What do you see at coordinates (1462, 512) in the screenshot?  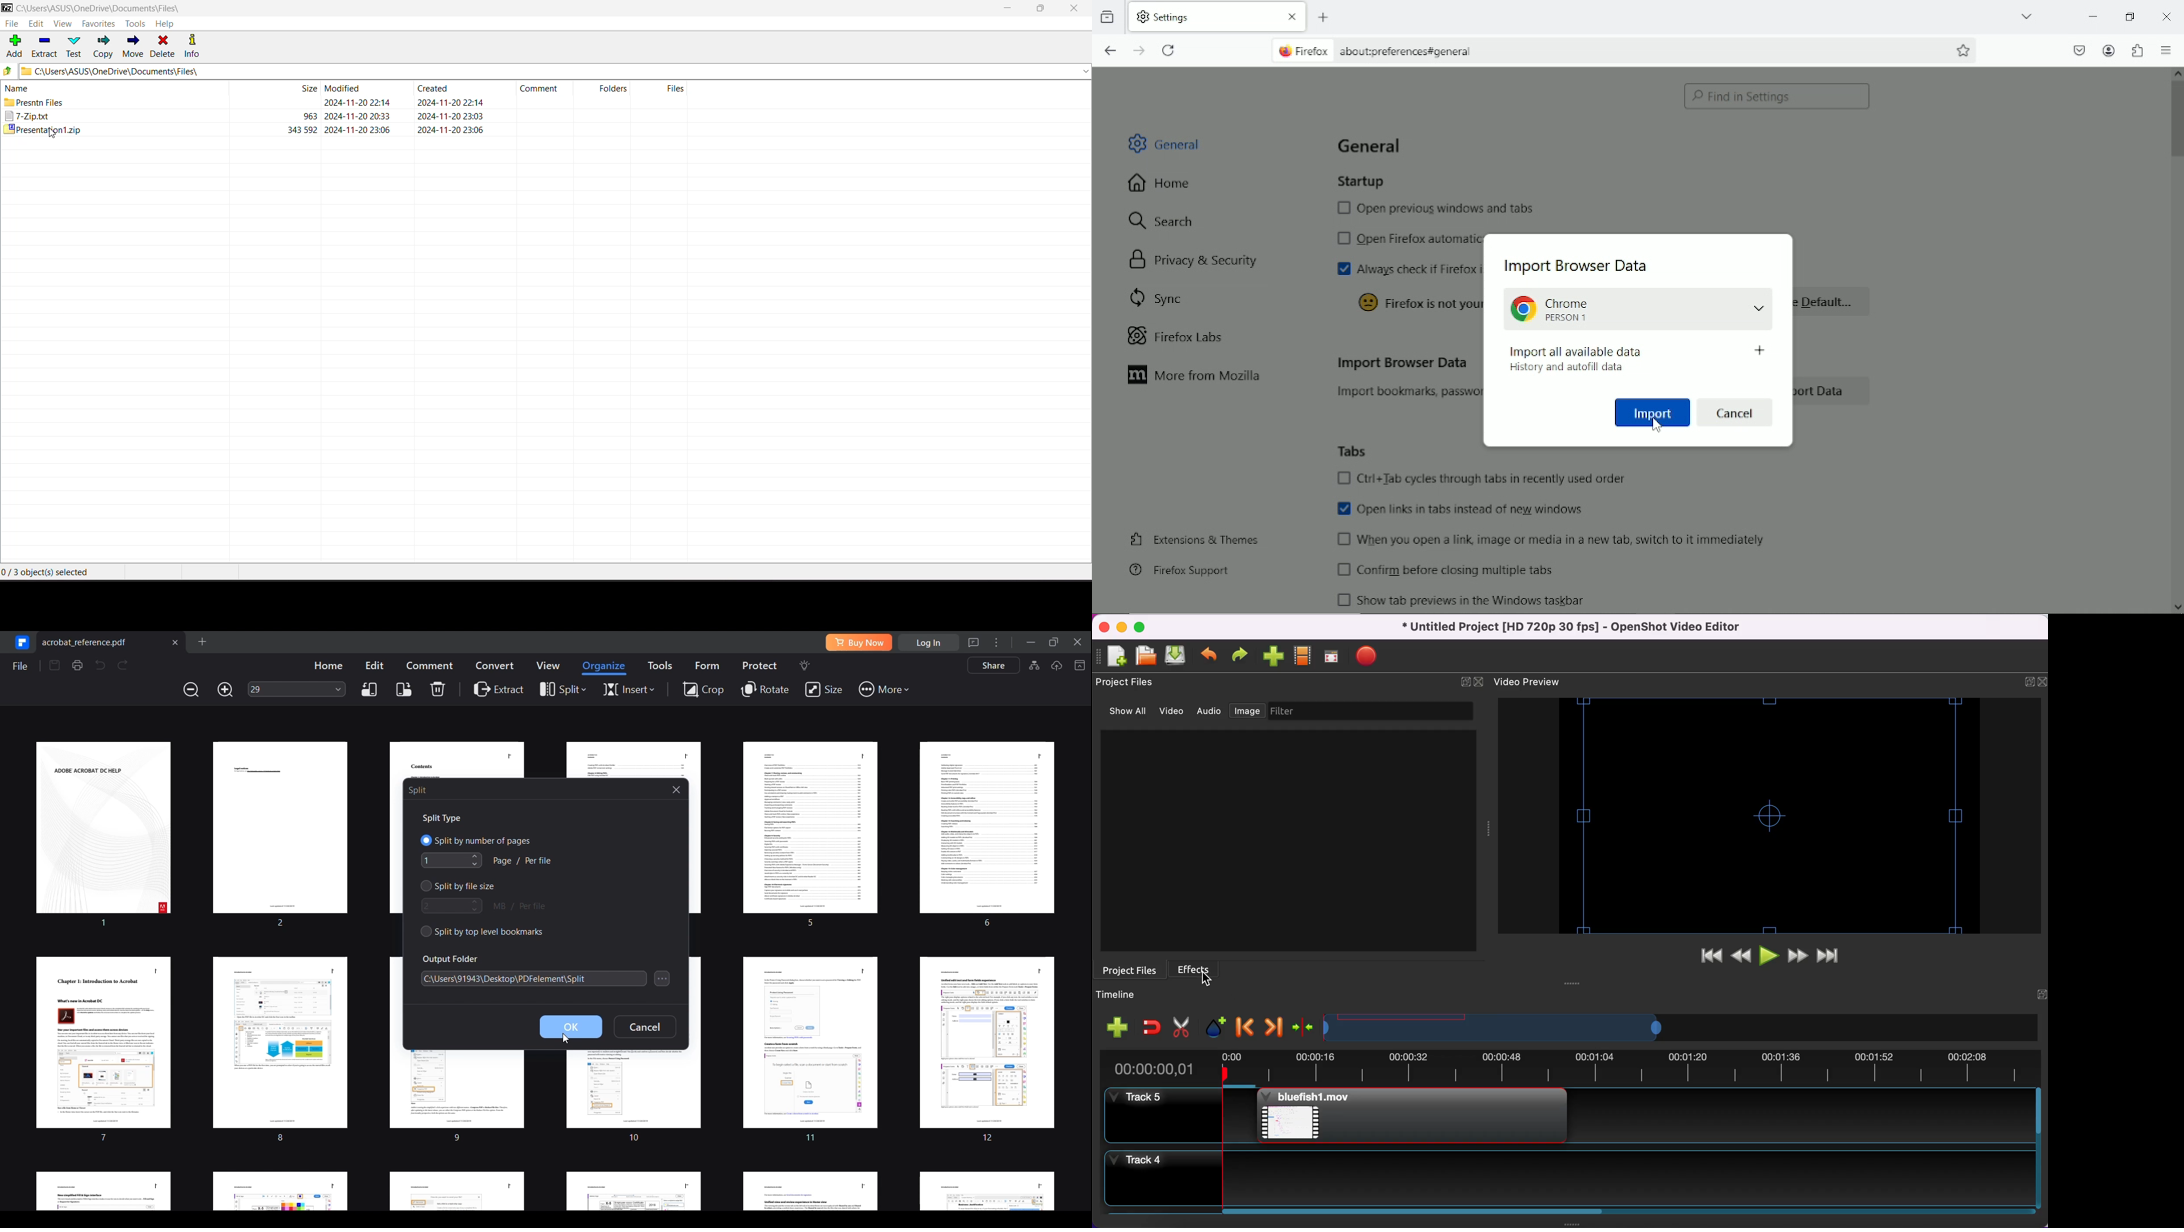 I see `Open links in tabs instead of new windows` at bounding box center [1462, 512].